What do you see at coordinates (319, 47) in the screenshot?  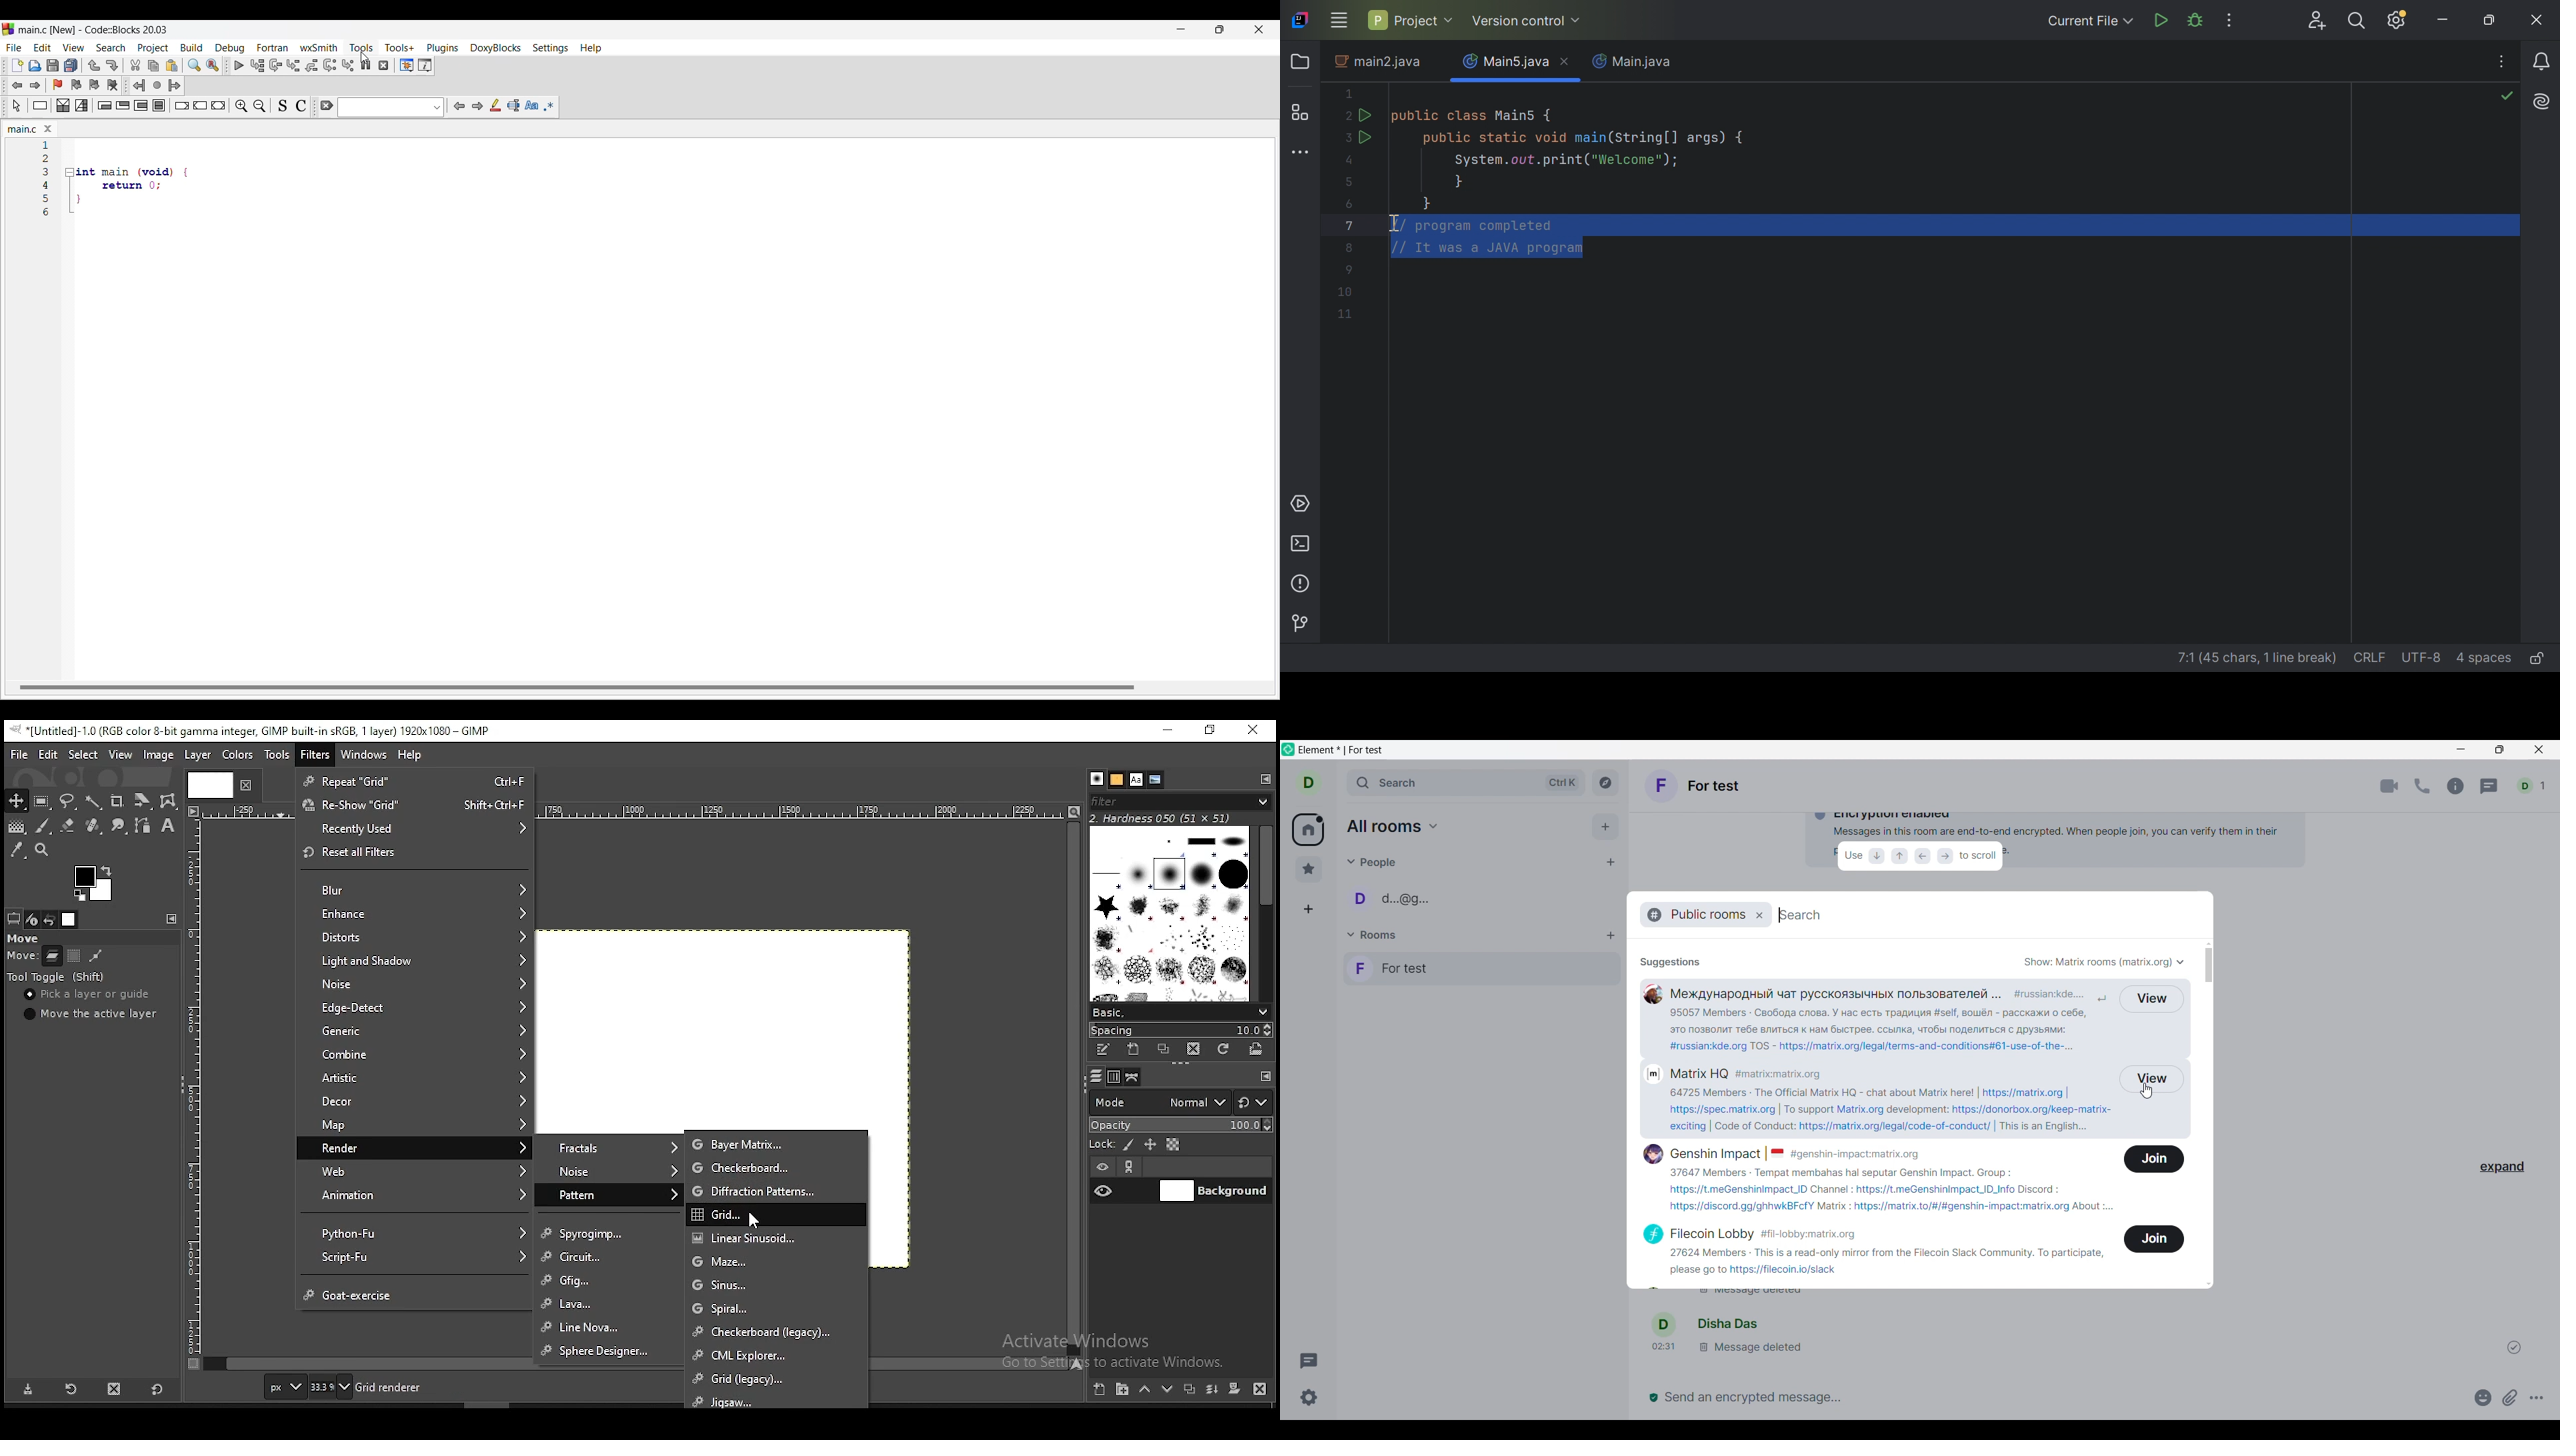 I see `wxSmith menu` at bounding box center [319, 47].